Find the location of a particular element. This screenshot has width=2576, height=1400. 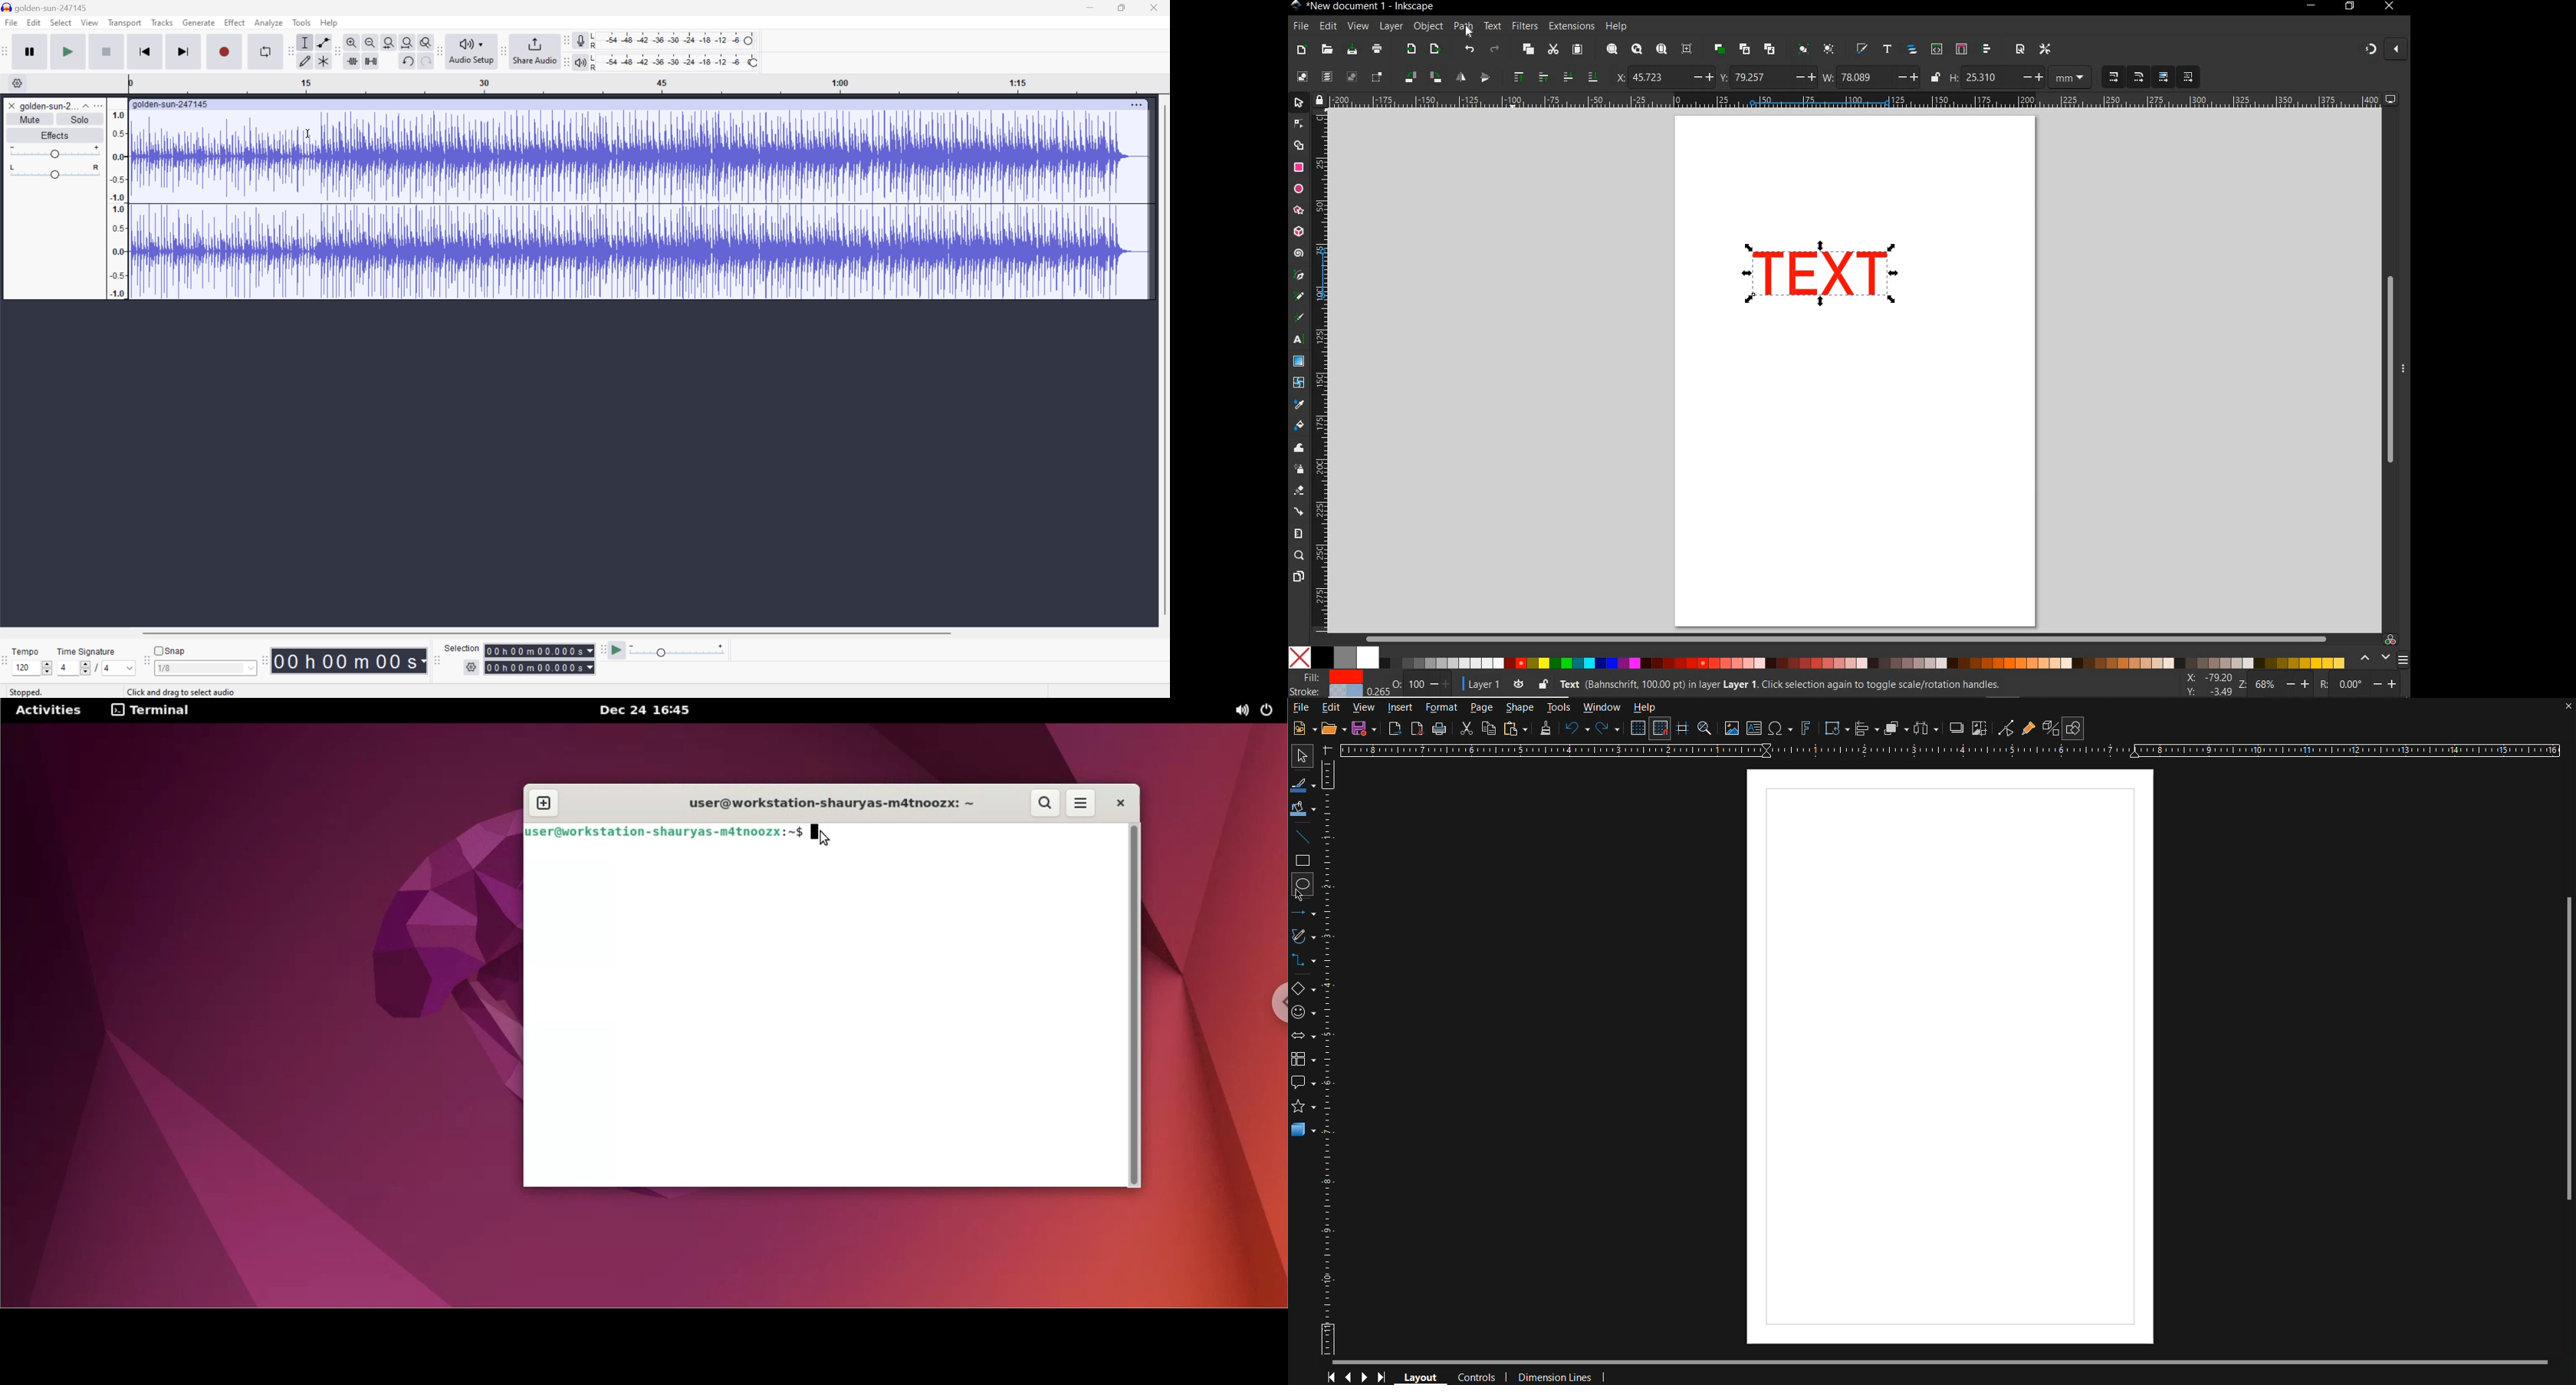

CURSOR COORDINATES is located at coordinates (2206, 685).